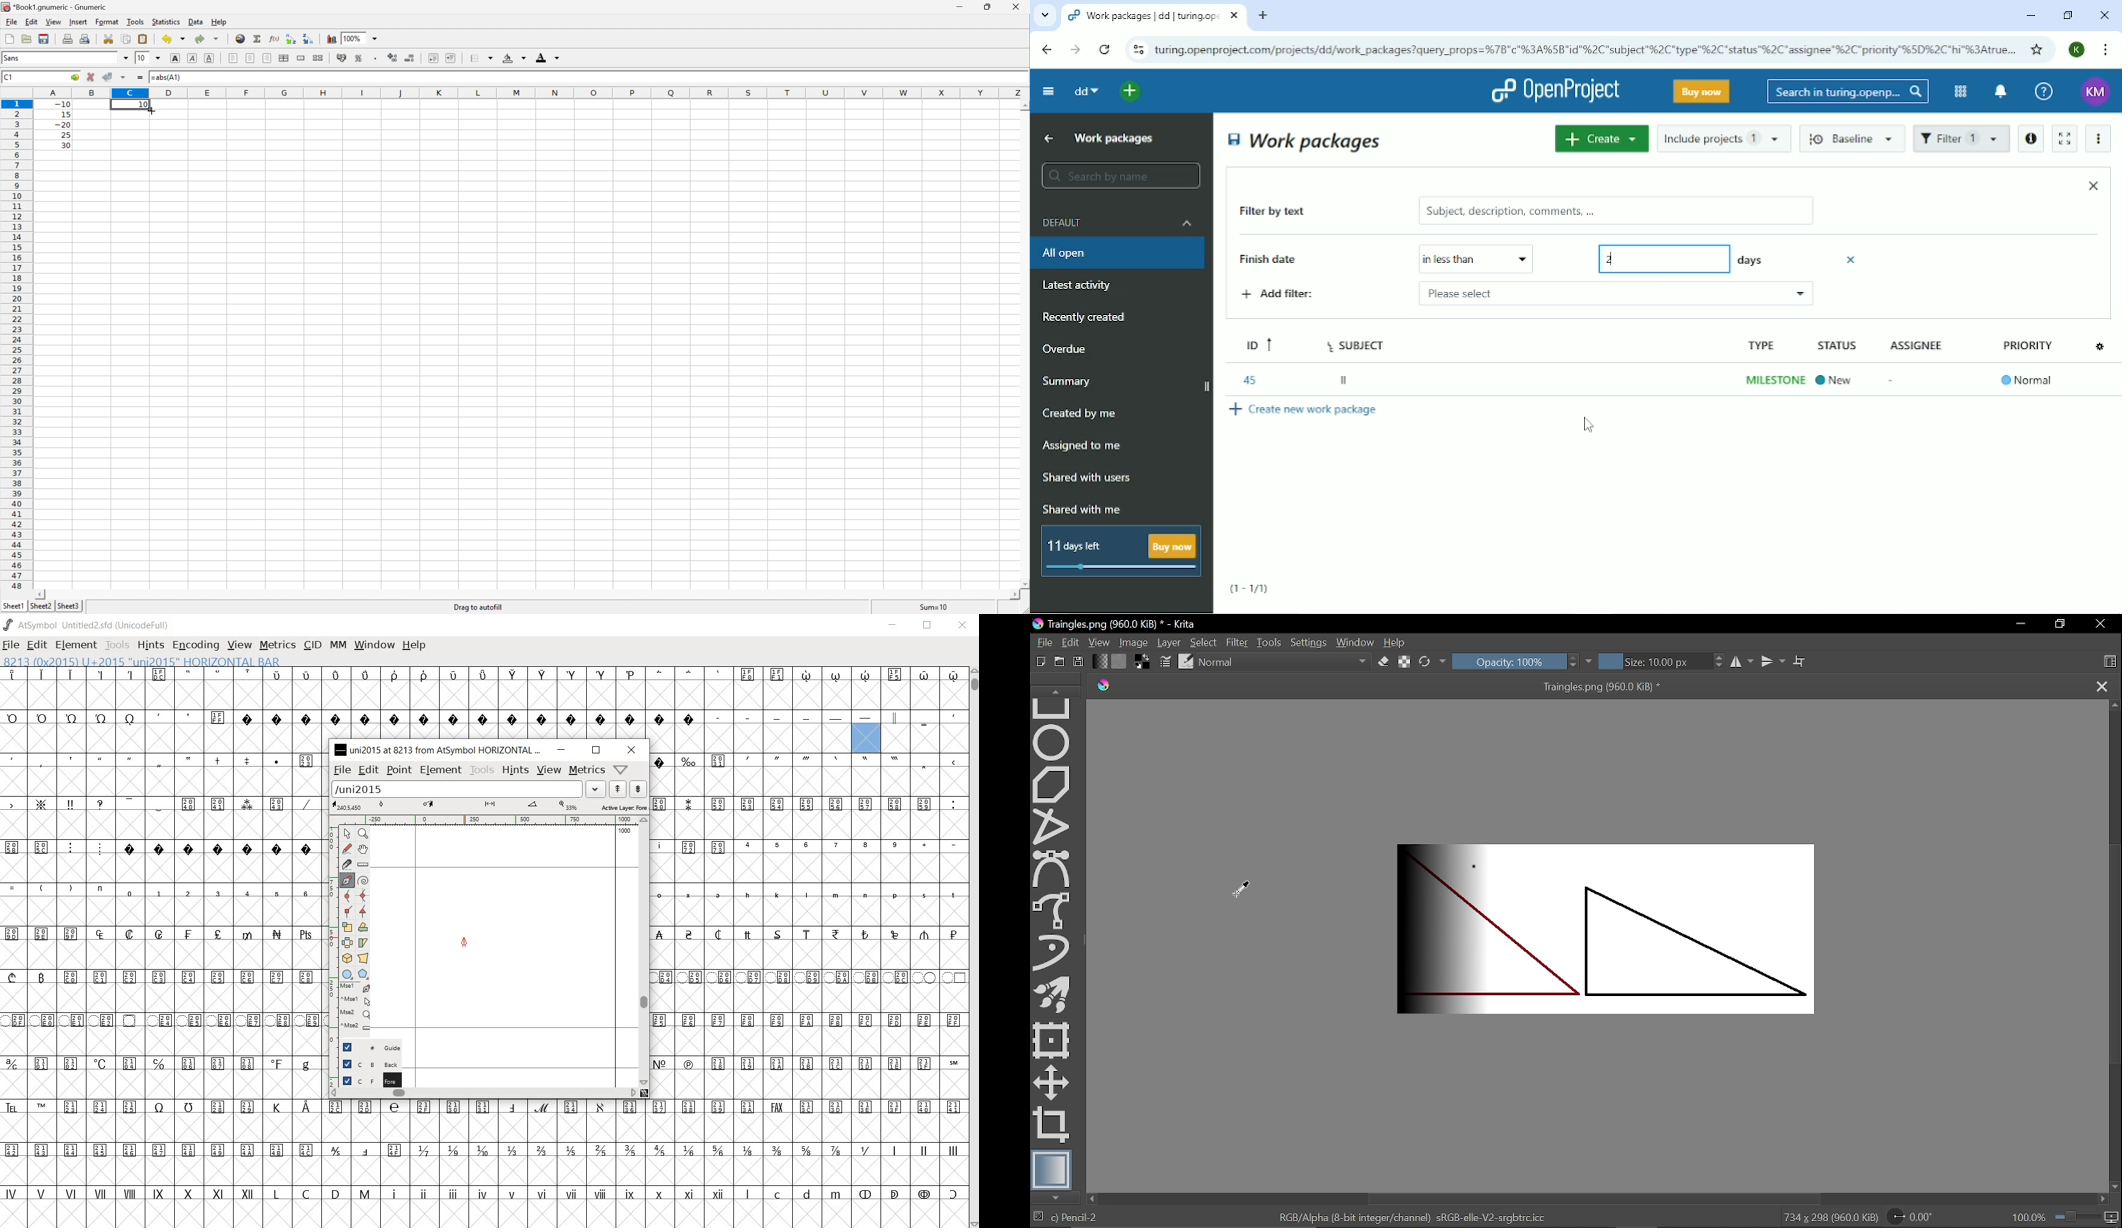 This screenshot has height=1232, width=2128. I want to click on tools, so click(482, 770).